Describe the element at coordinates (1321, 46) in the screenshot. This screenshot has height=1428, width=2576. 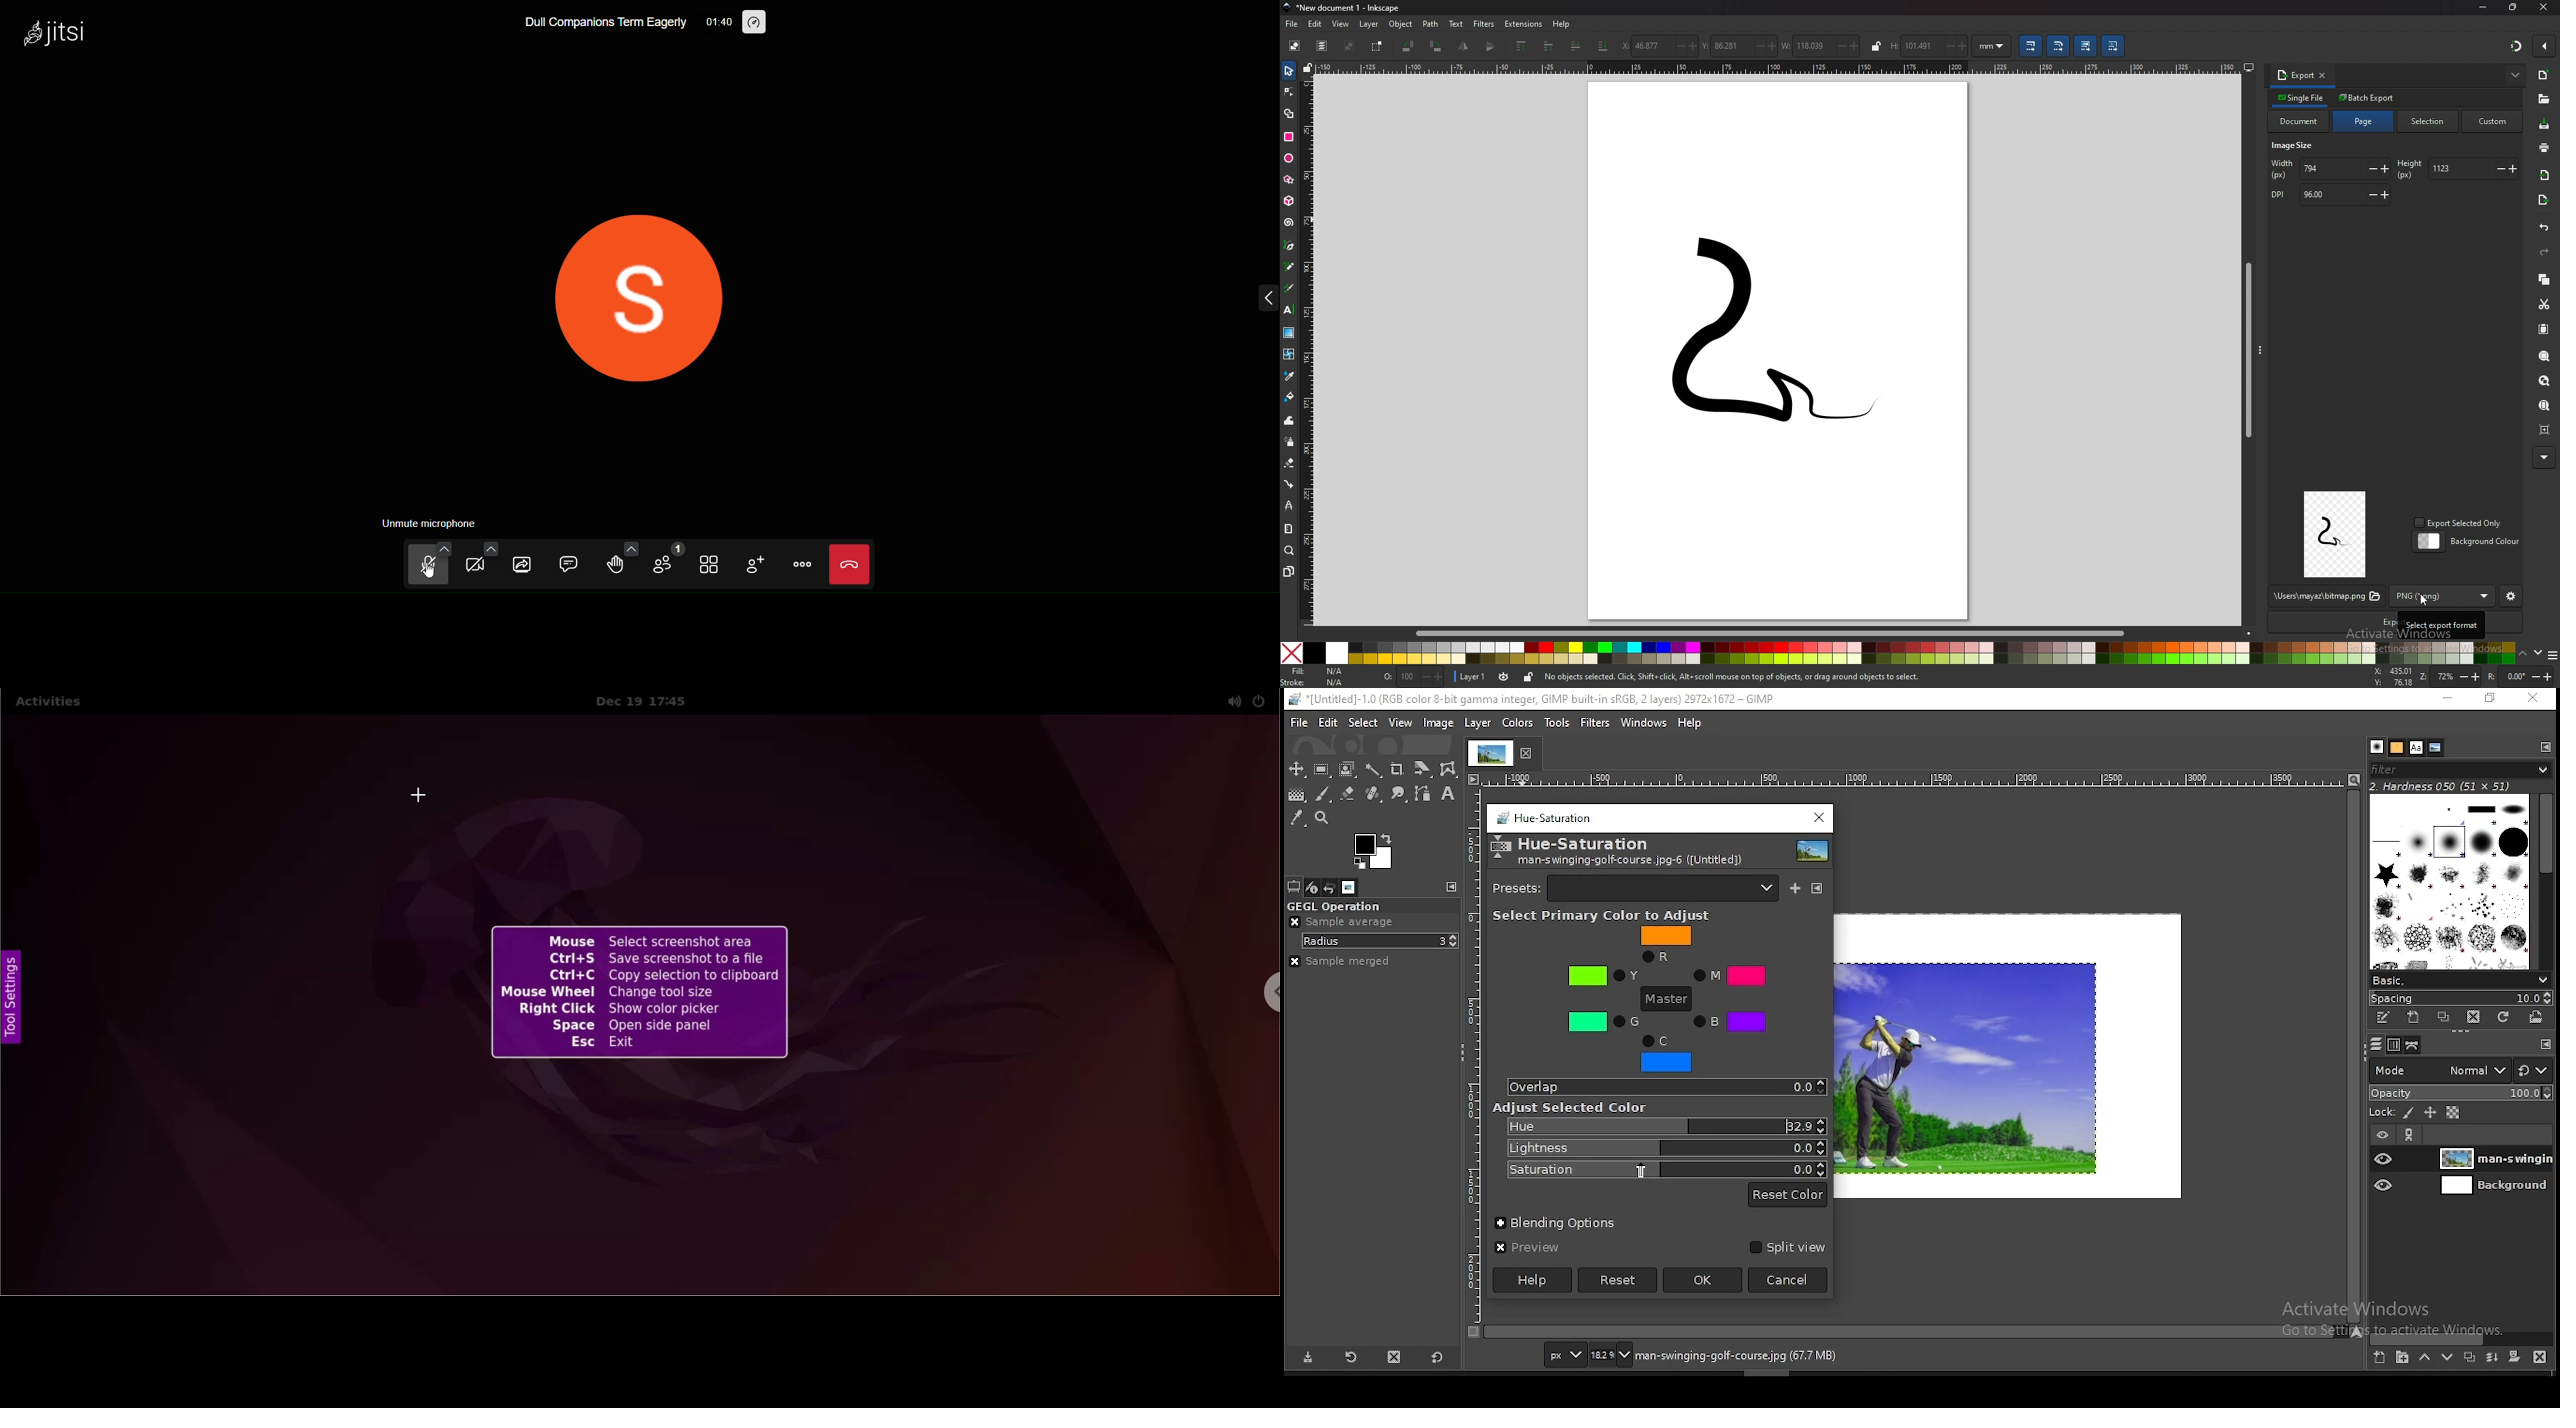
I see `select all in all layers` at that location.